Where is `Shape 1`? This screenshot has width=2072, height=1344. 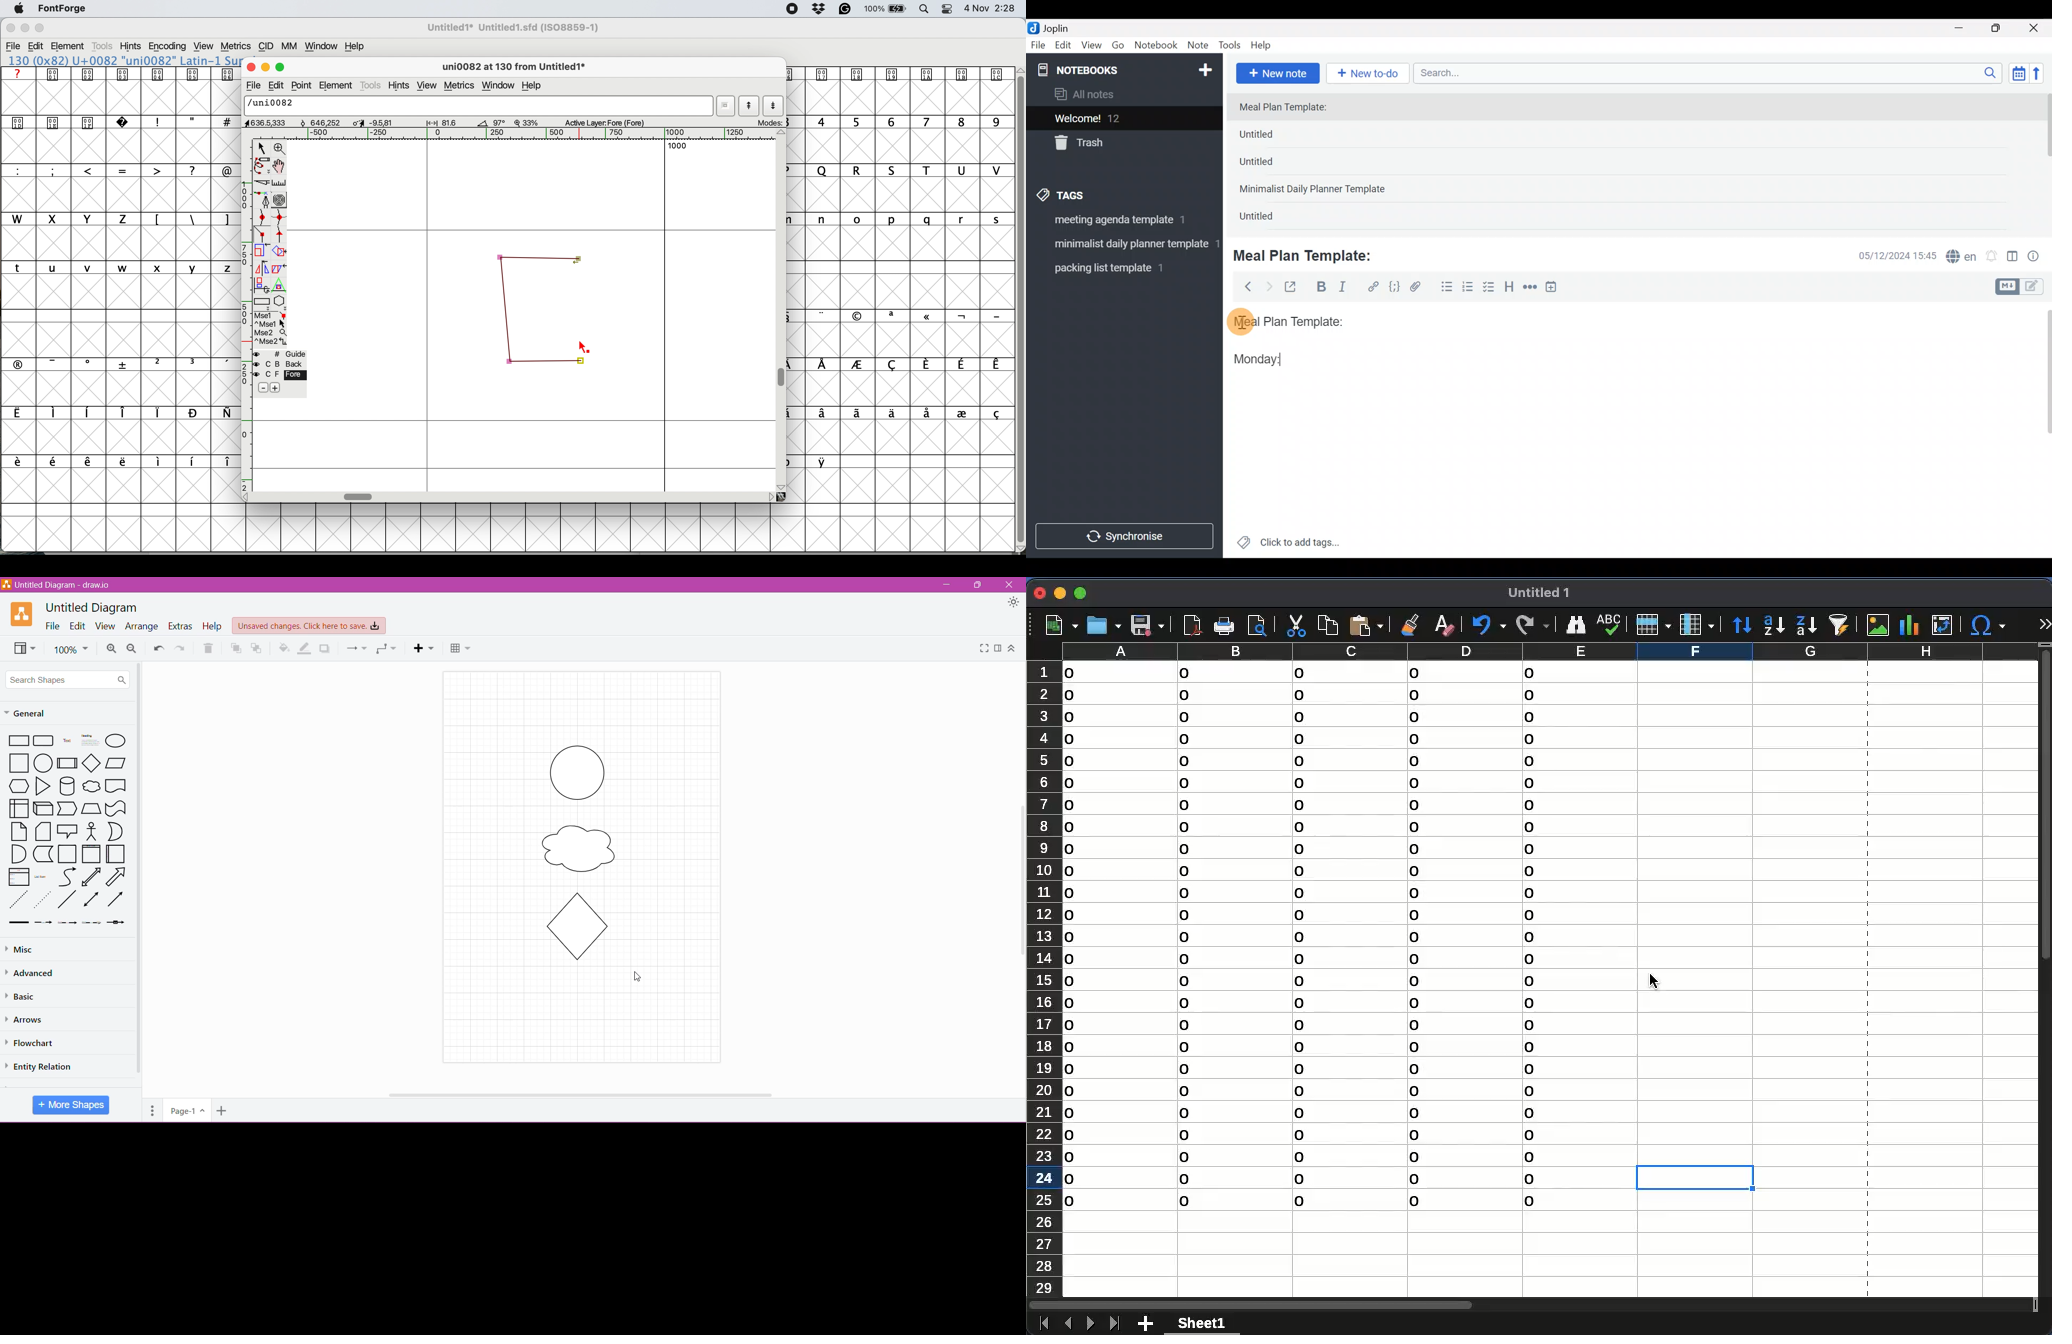 Shape 1 is located at coordinates (574, 772).